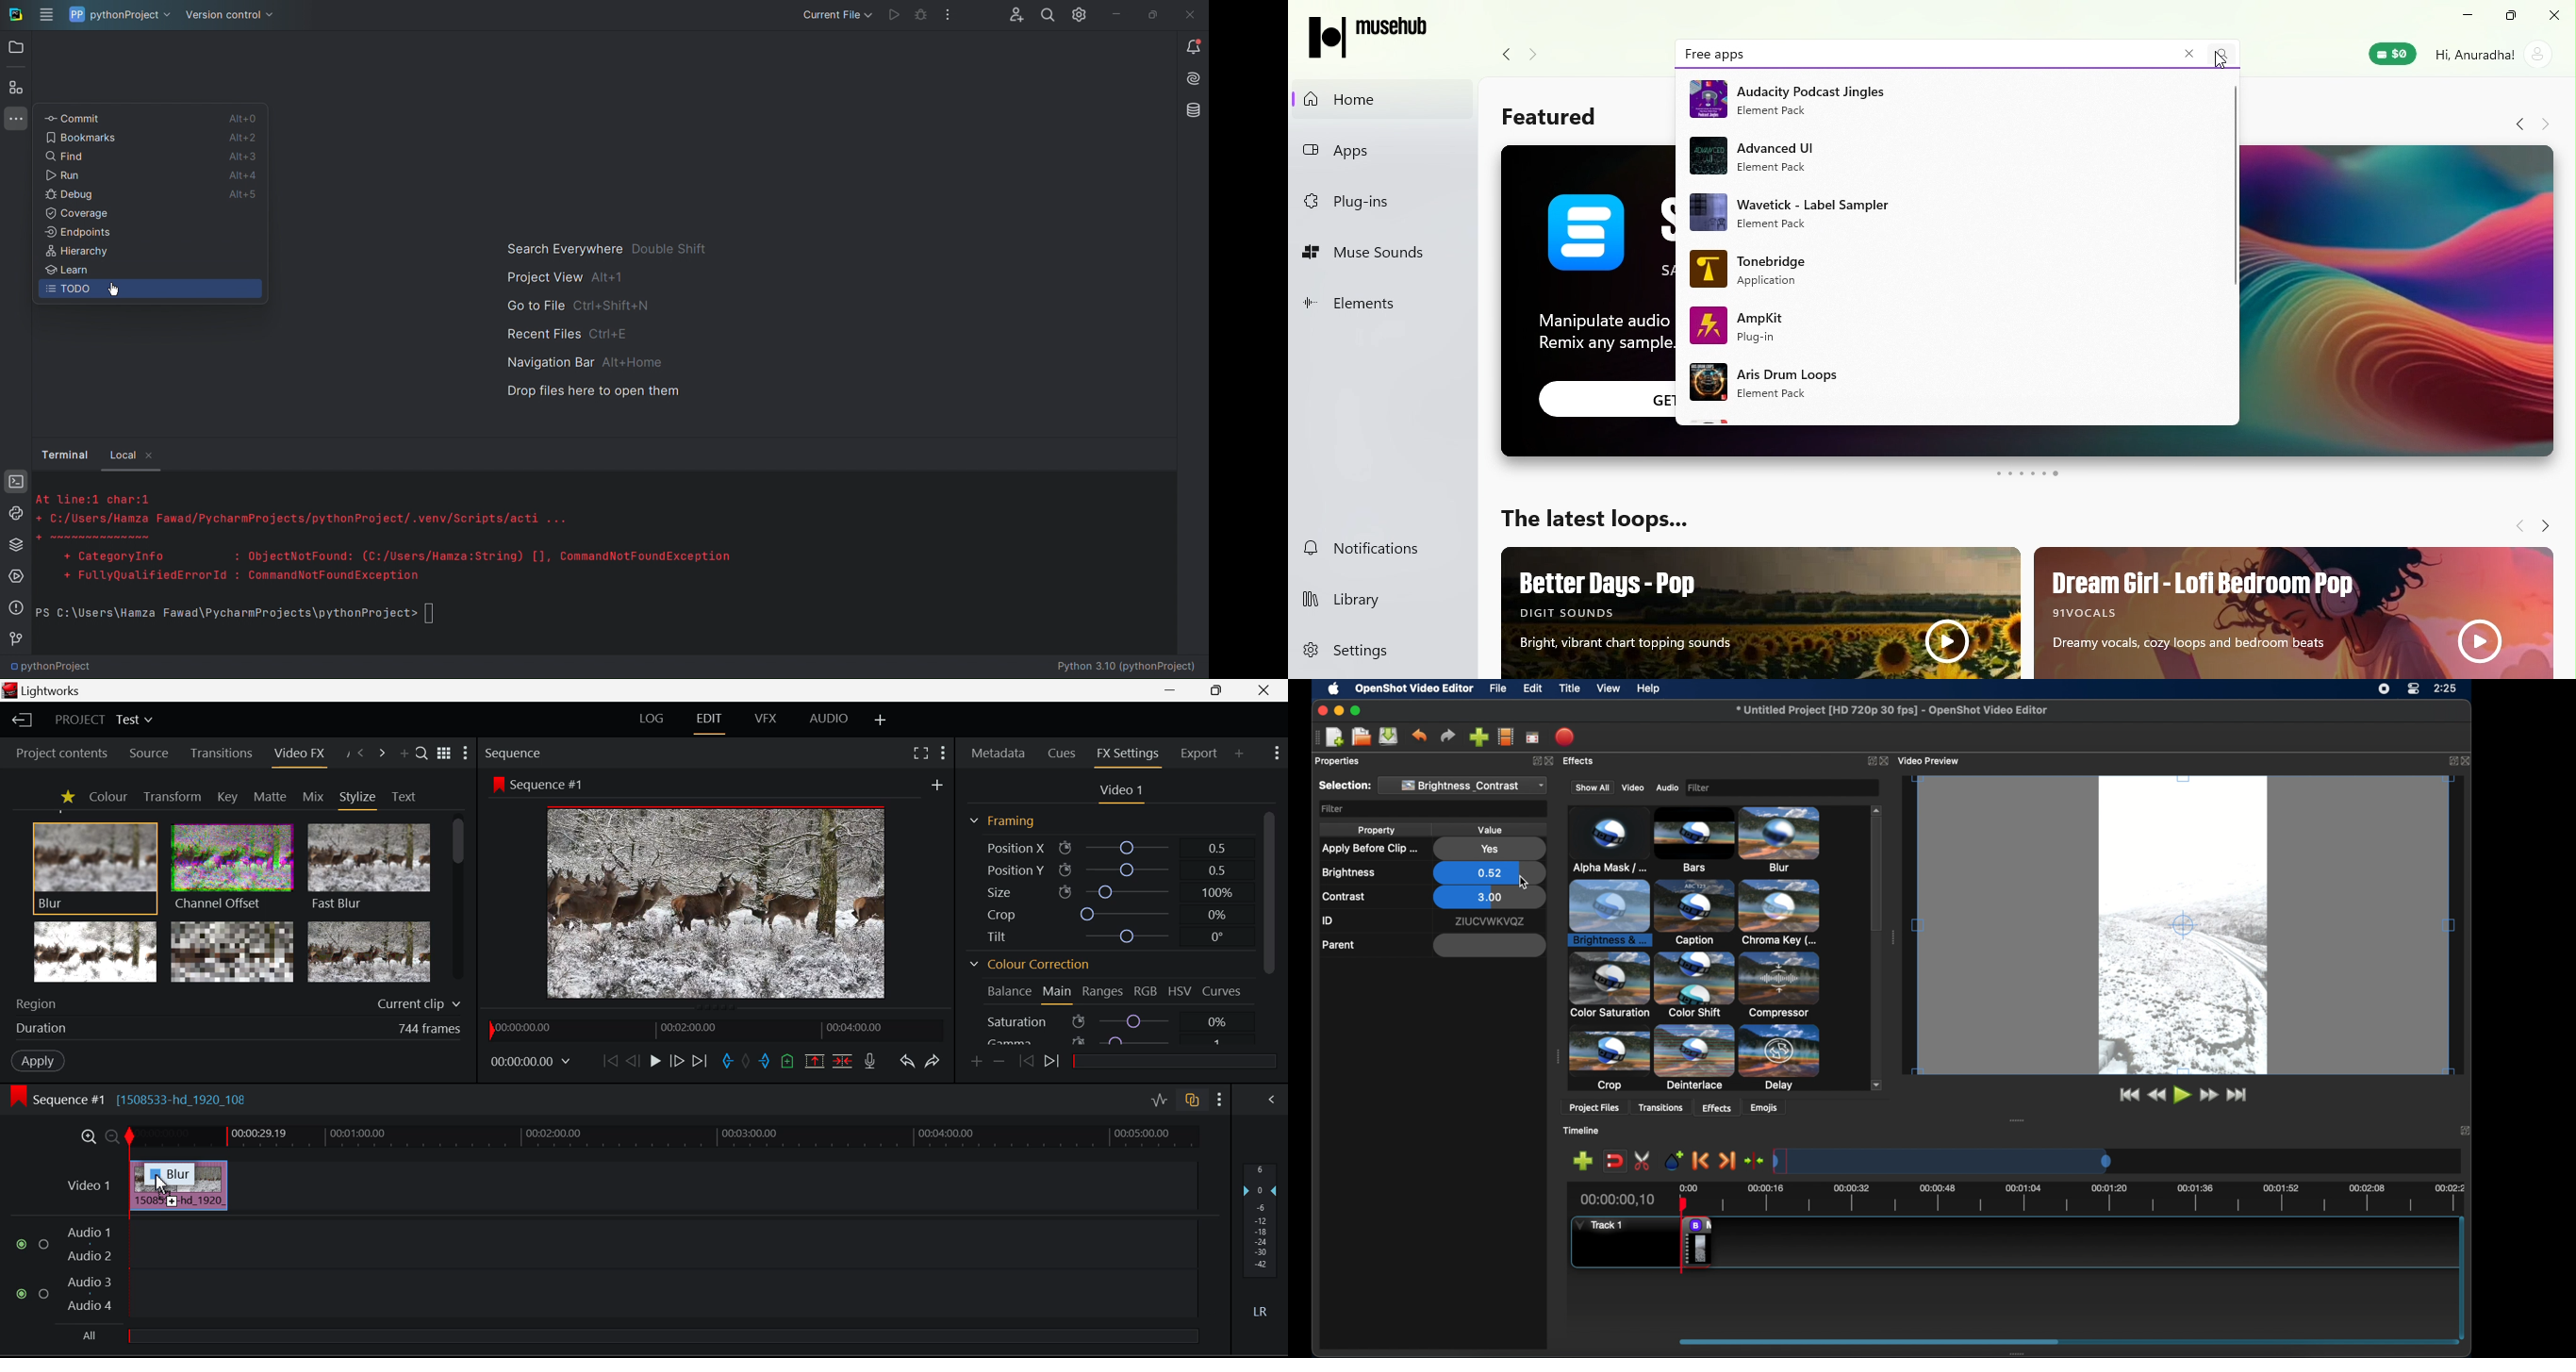 Image resolution: width=2576 pixels, height=1372 pixels. I want to click on Mix, so click(313, 796).